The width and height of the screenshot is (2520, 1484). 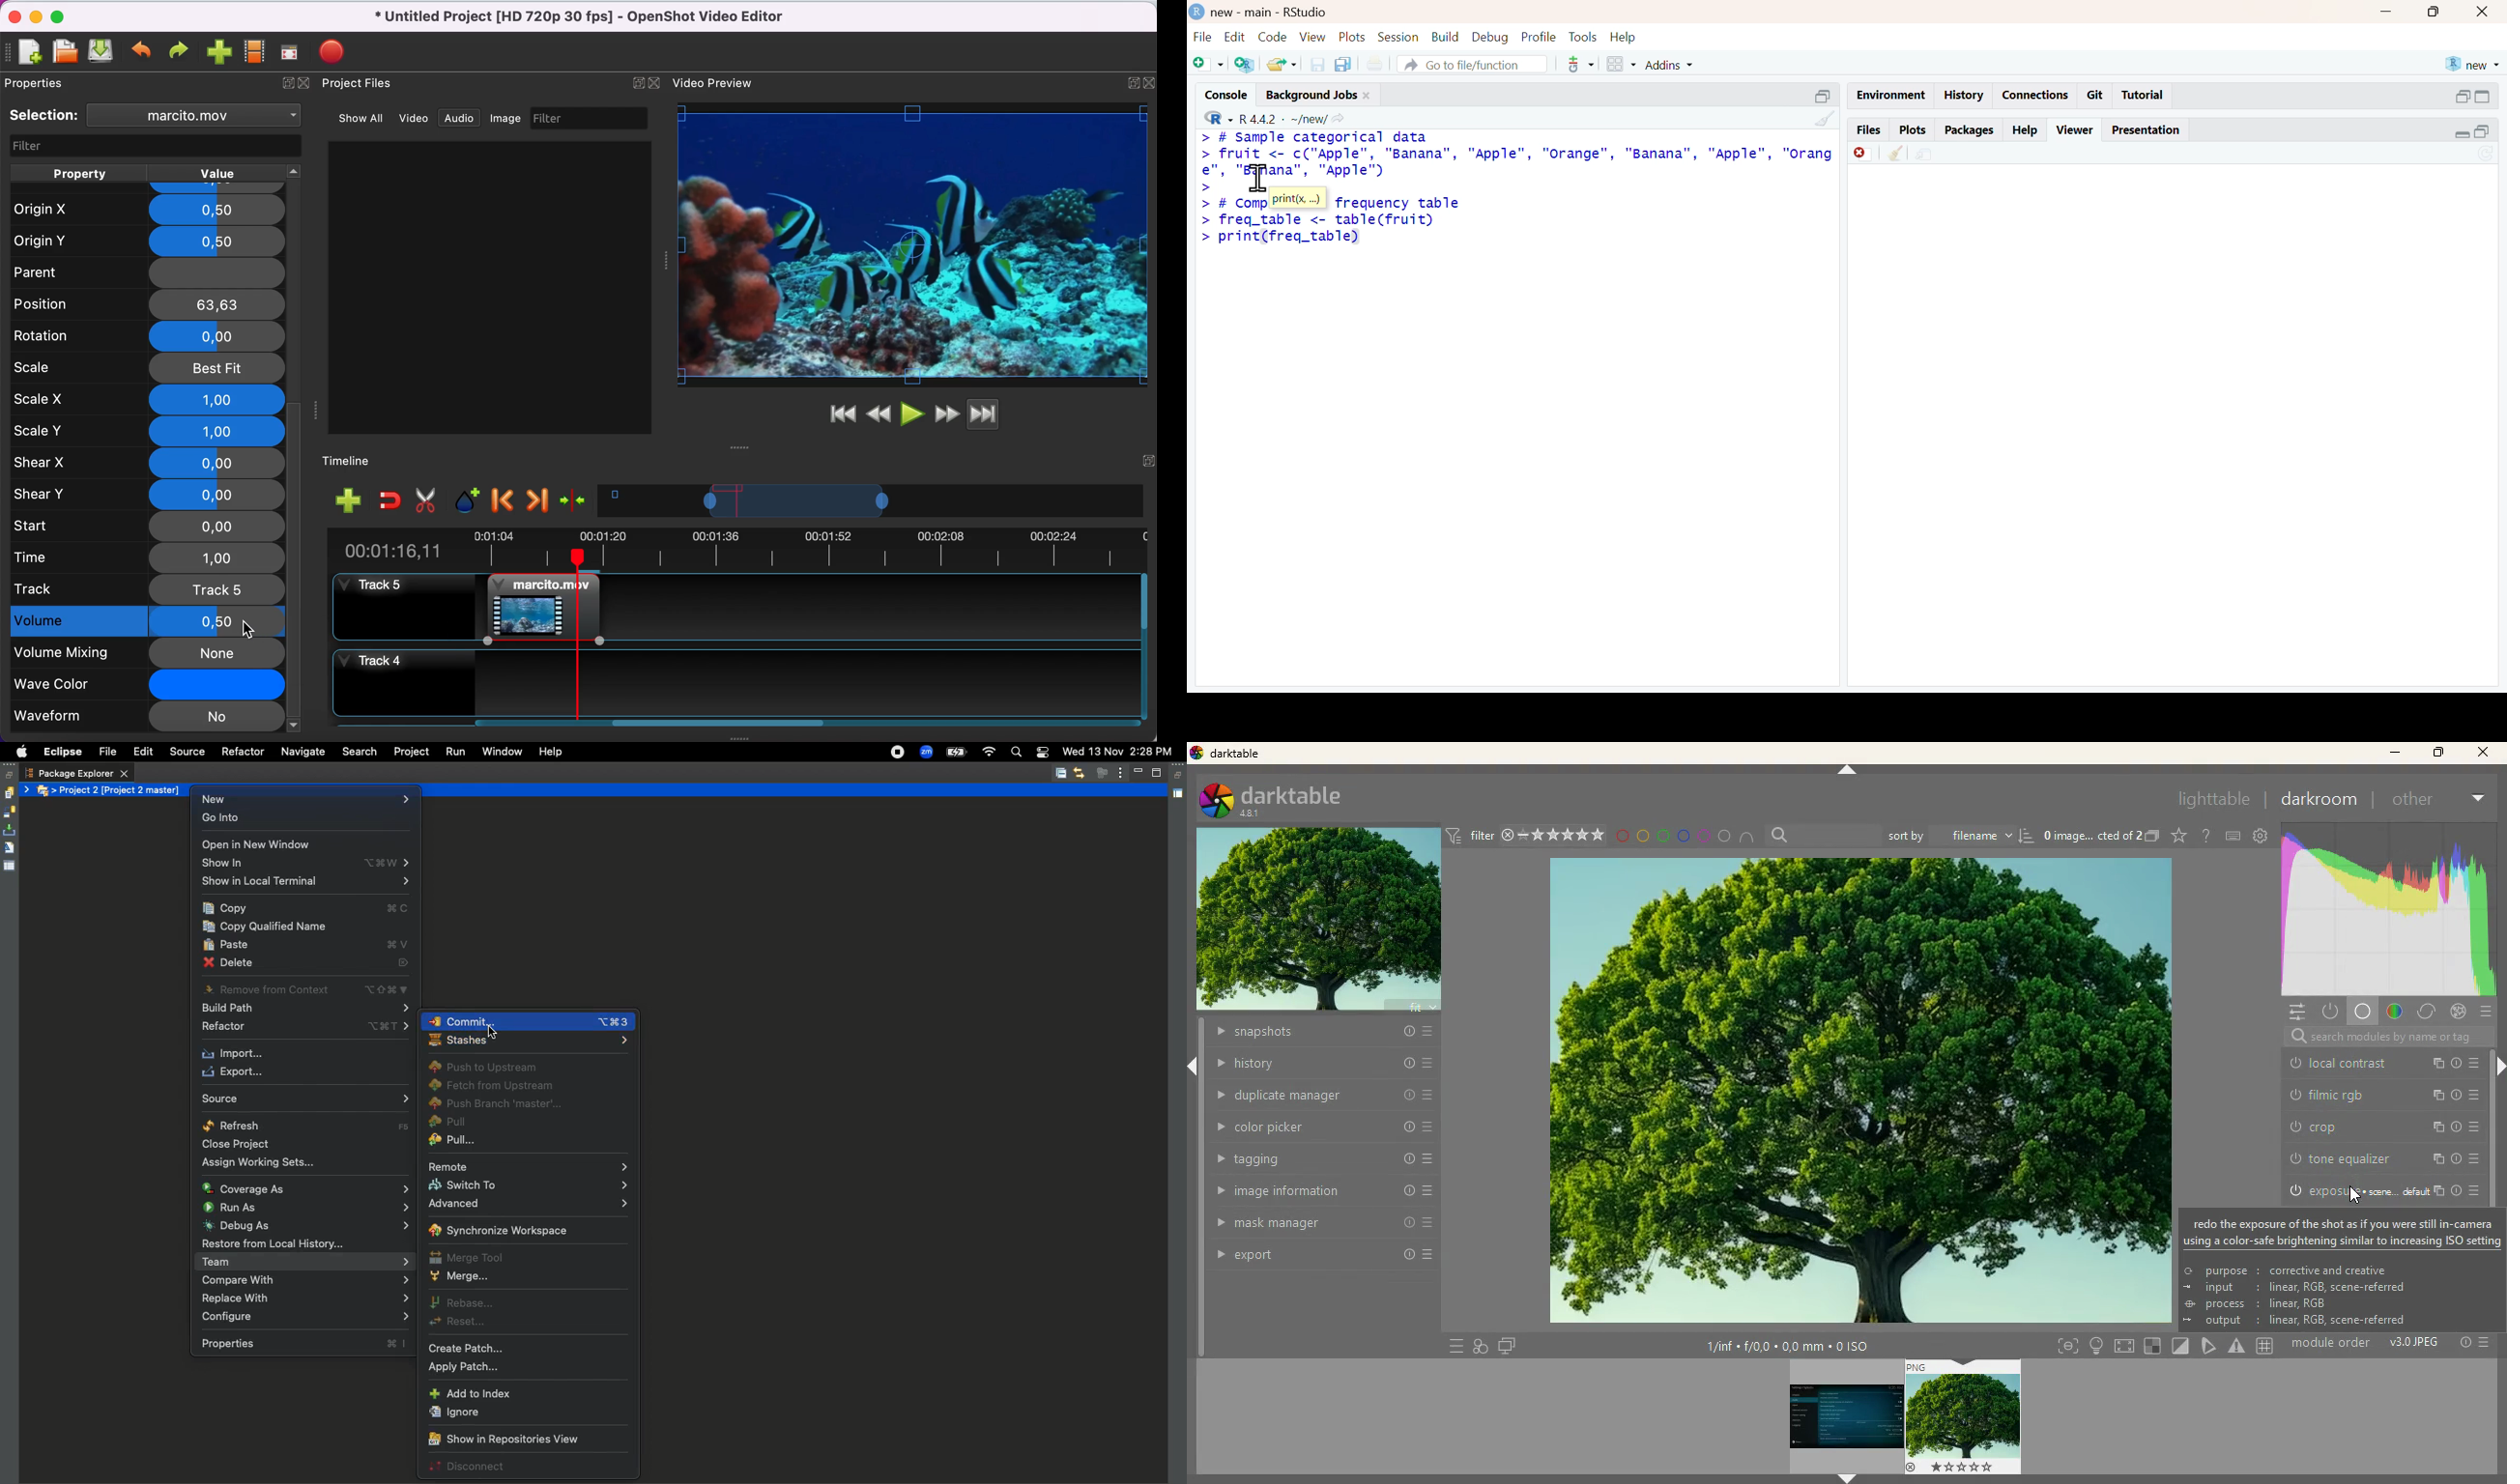 I want to click on minimize, so click(x=2395, y=754).